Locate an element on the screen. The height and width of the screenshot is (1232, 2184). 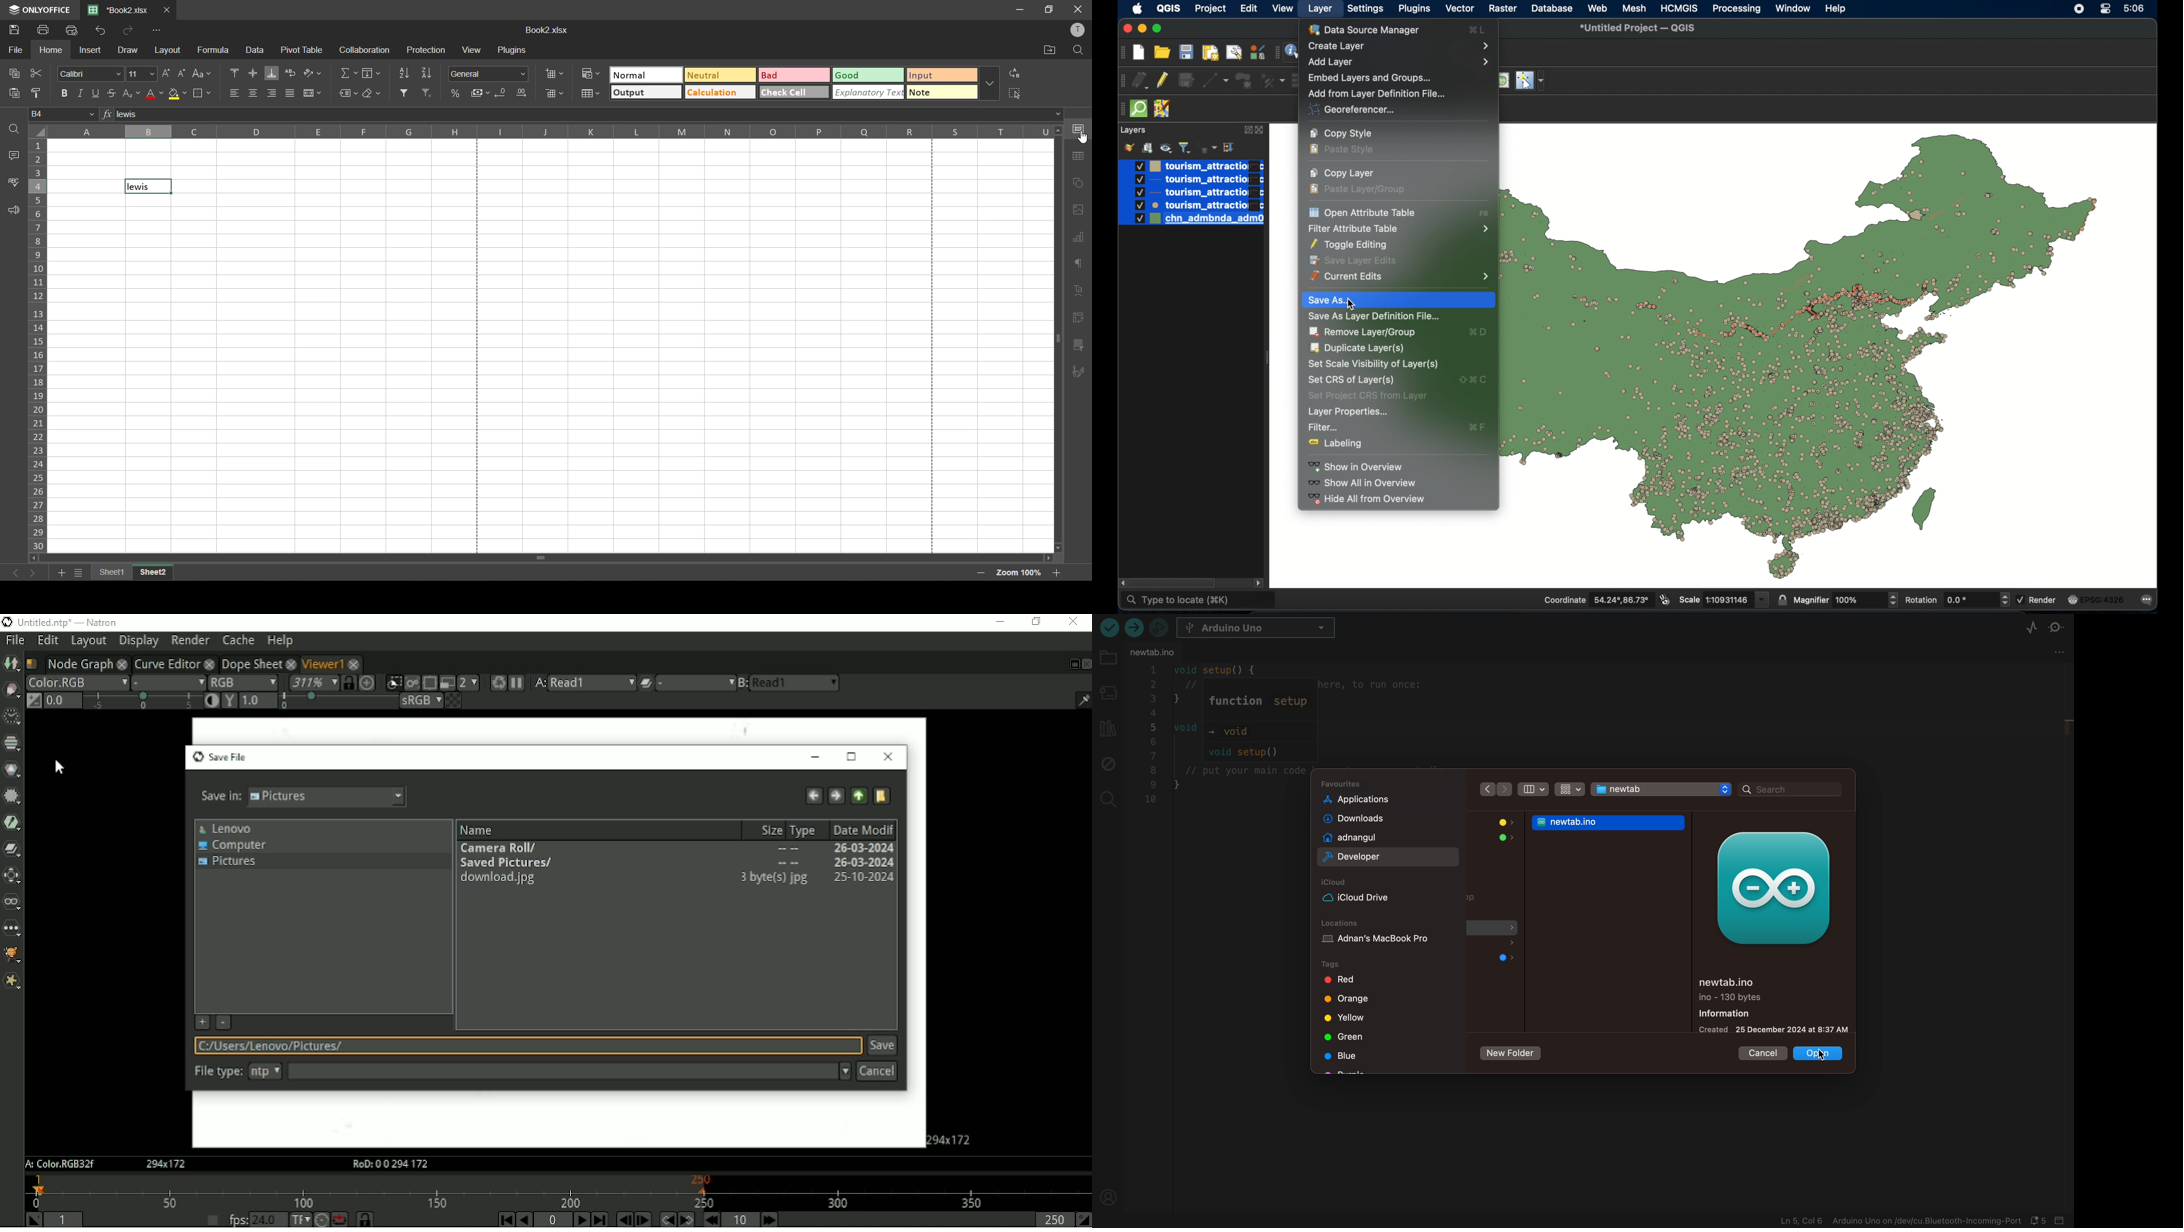
add polygon feature is located at coordinates (1246, 81).